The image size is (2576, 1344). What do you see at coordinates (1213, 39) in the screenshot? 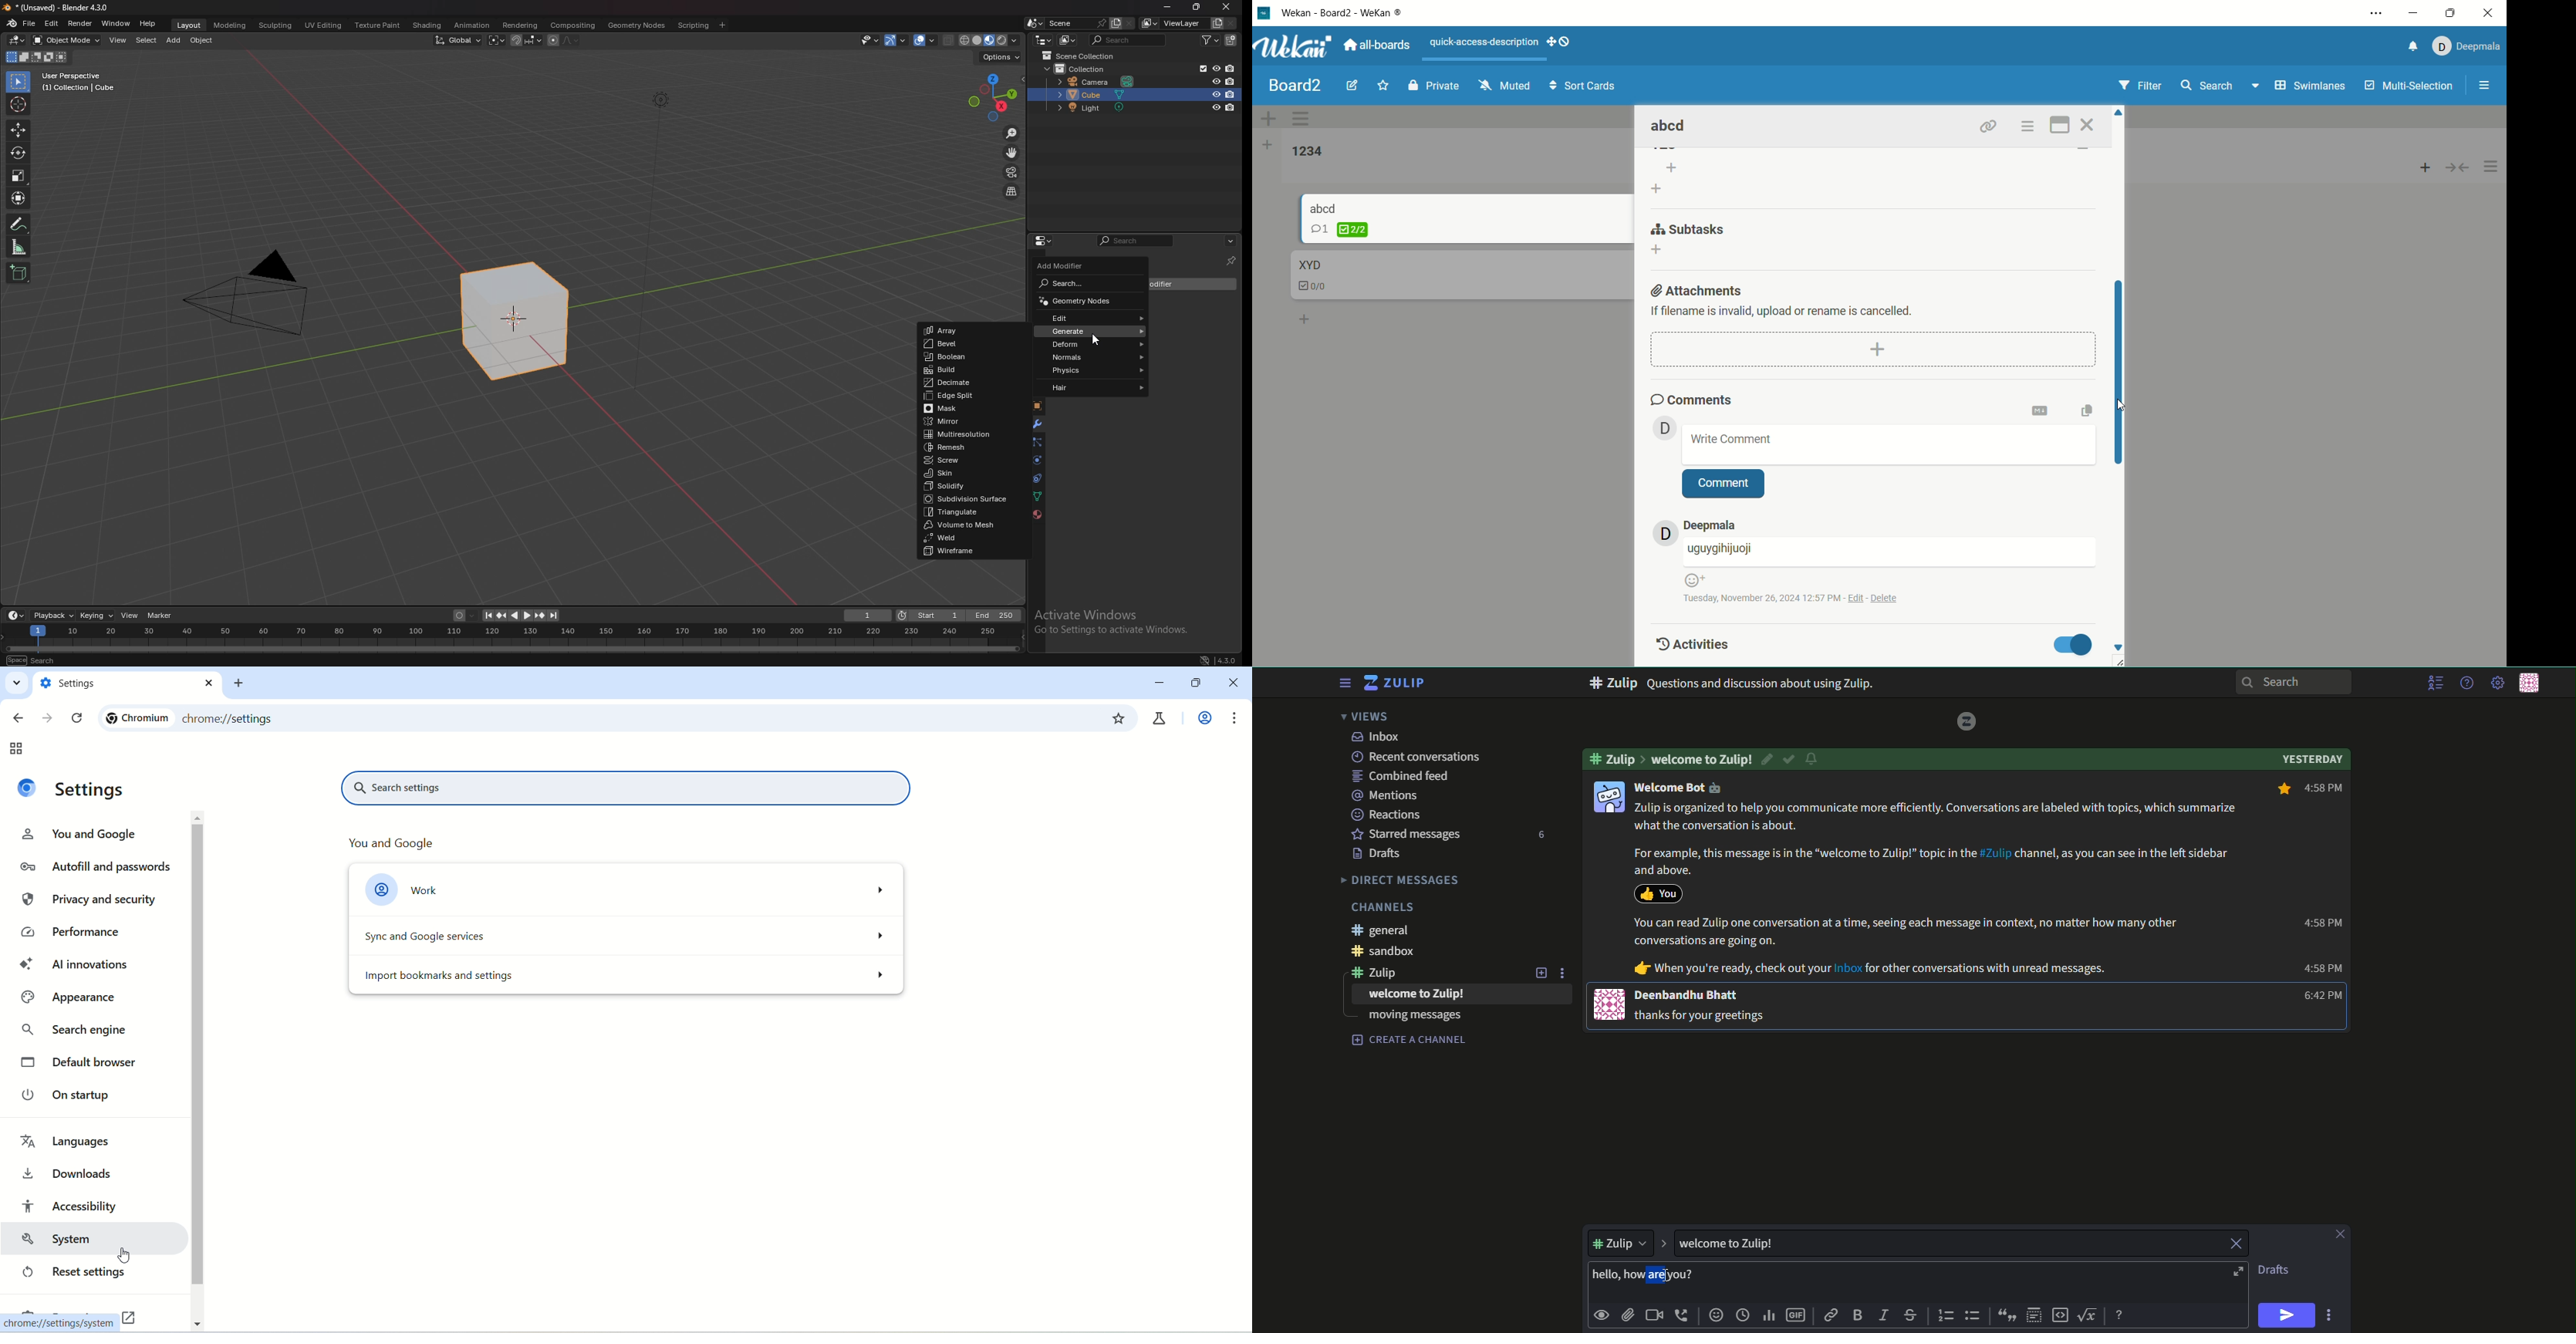
I see `filter` at bounding box center [1213, 39].